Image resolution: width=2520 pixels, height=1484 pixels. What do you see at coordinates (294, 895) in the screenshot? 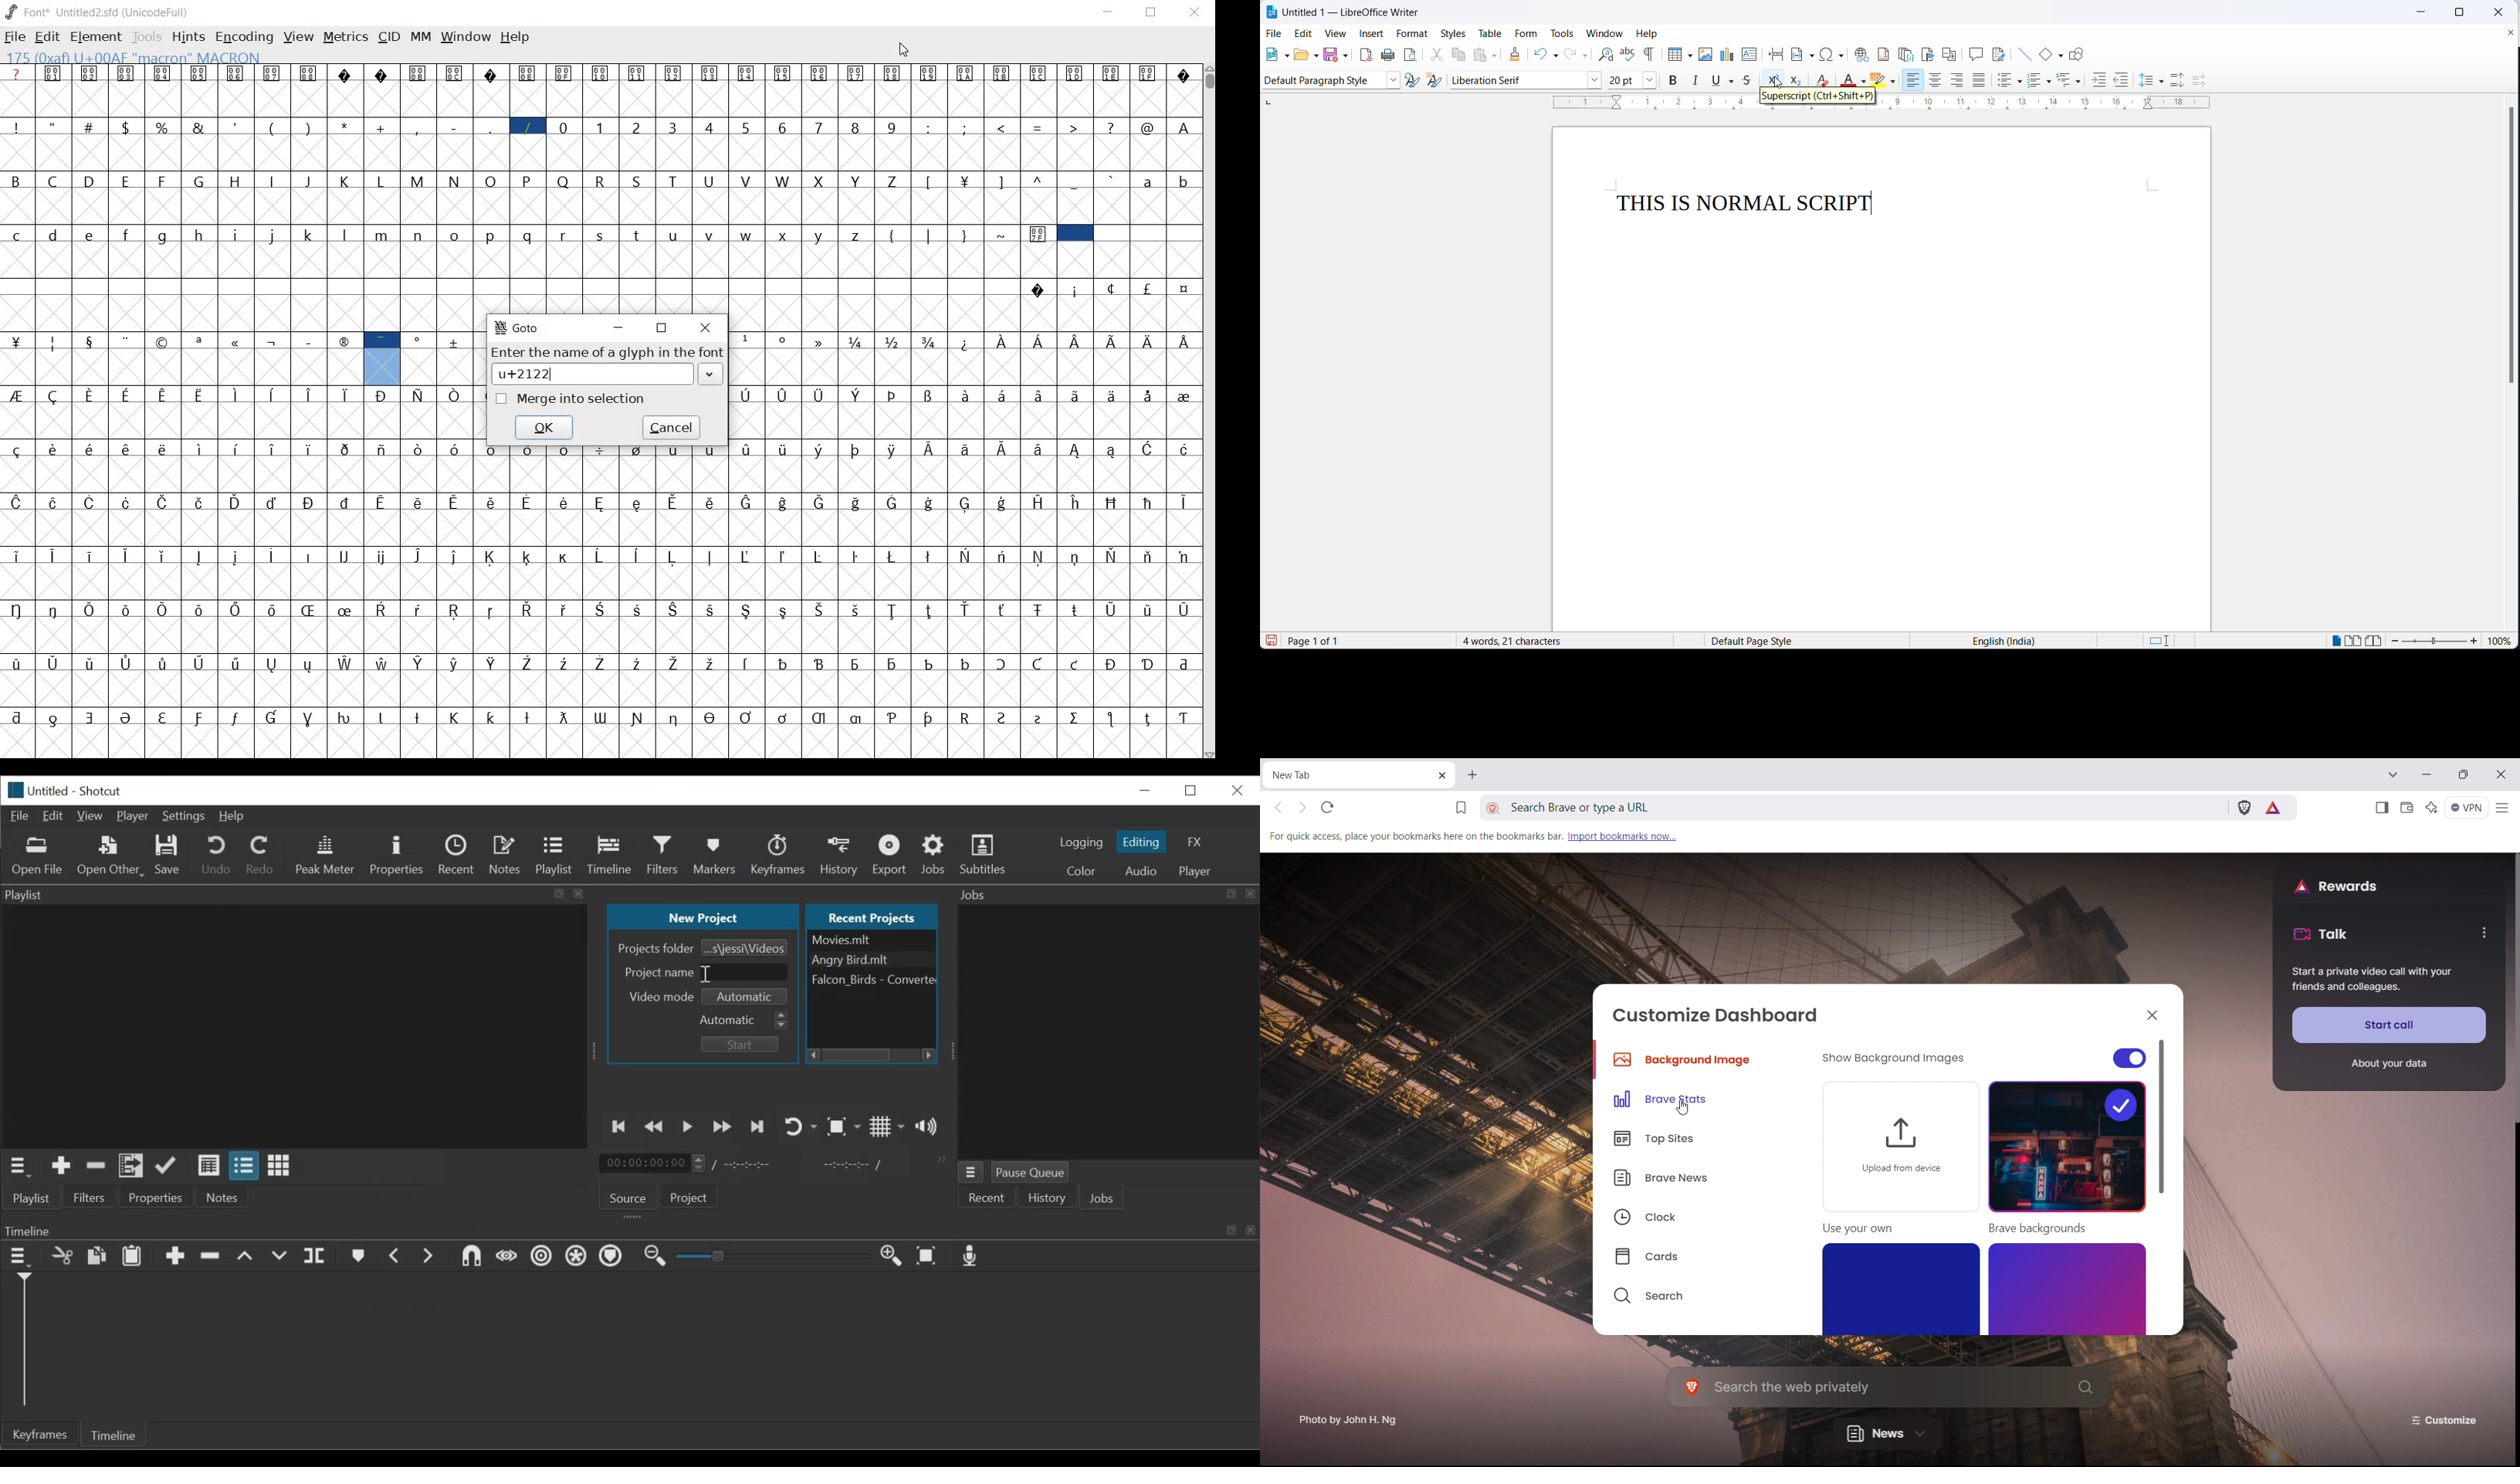
I see `Playlist Panel` at bounding box center [294, 895].